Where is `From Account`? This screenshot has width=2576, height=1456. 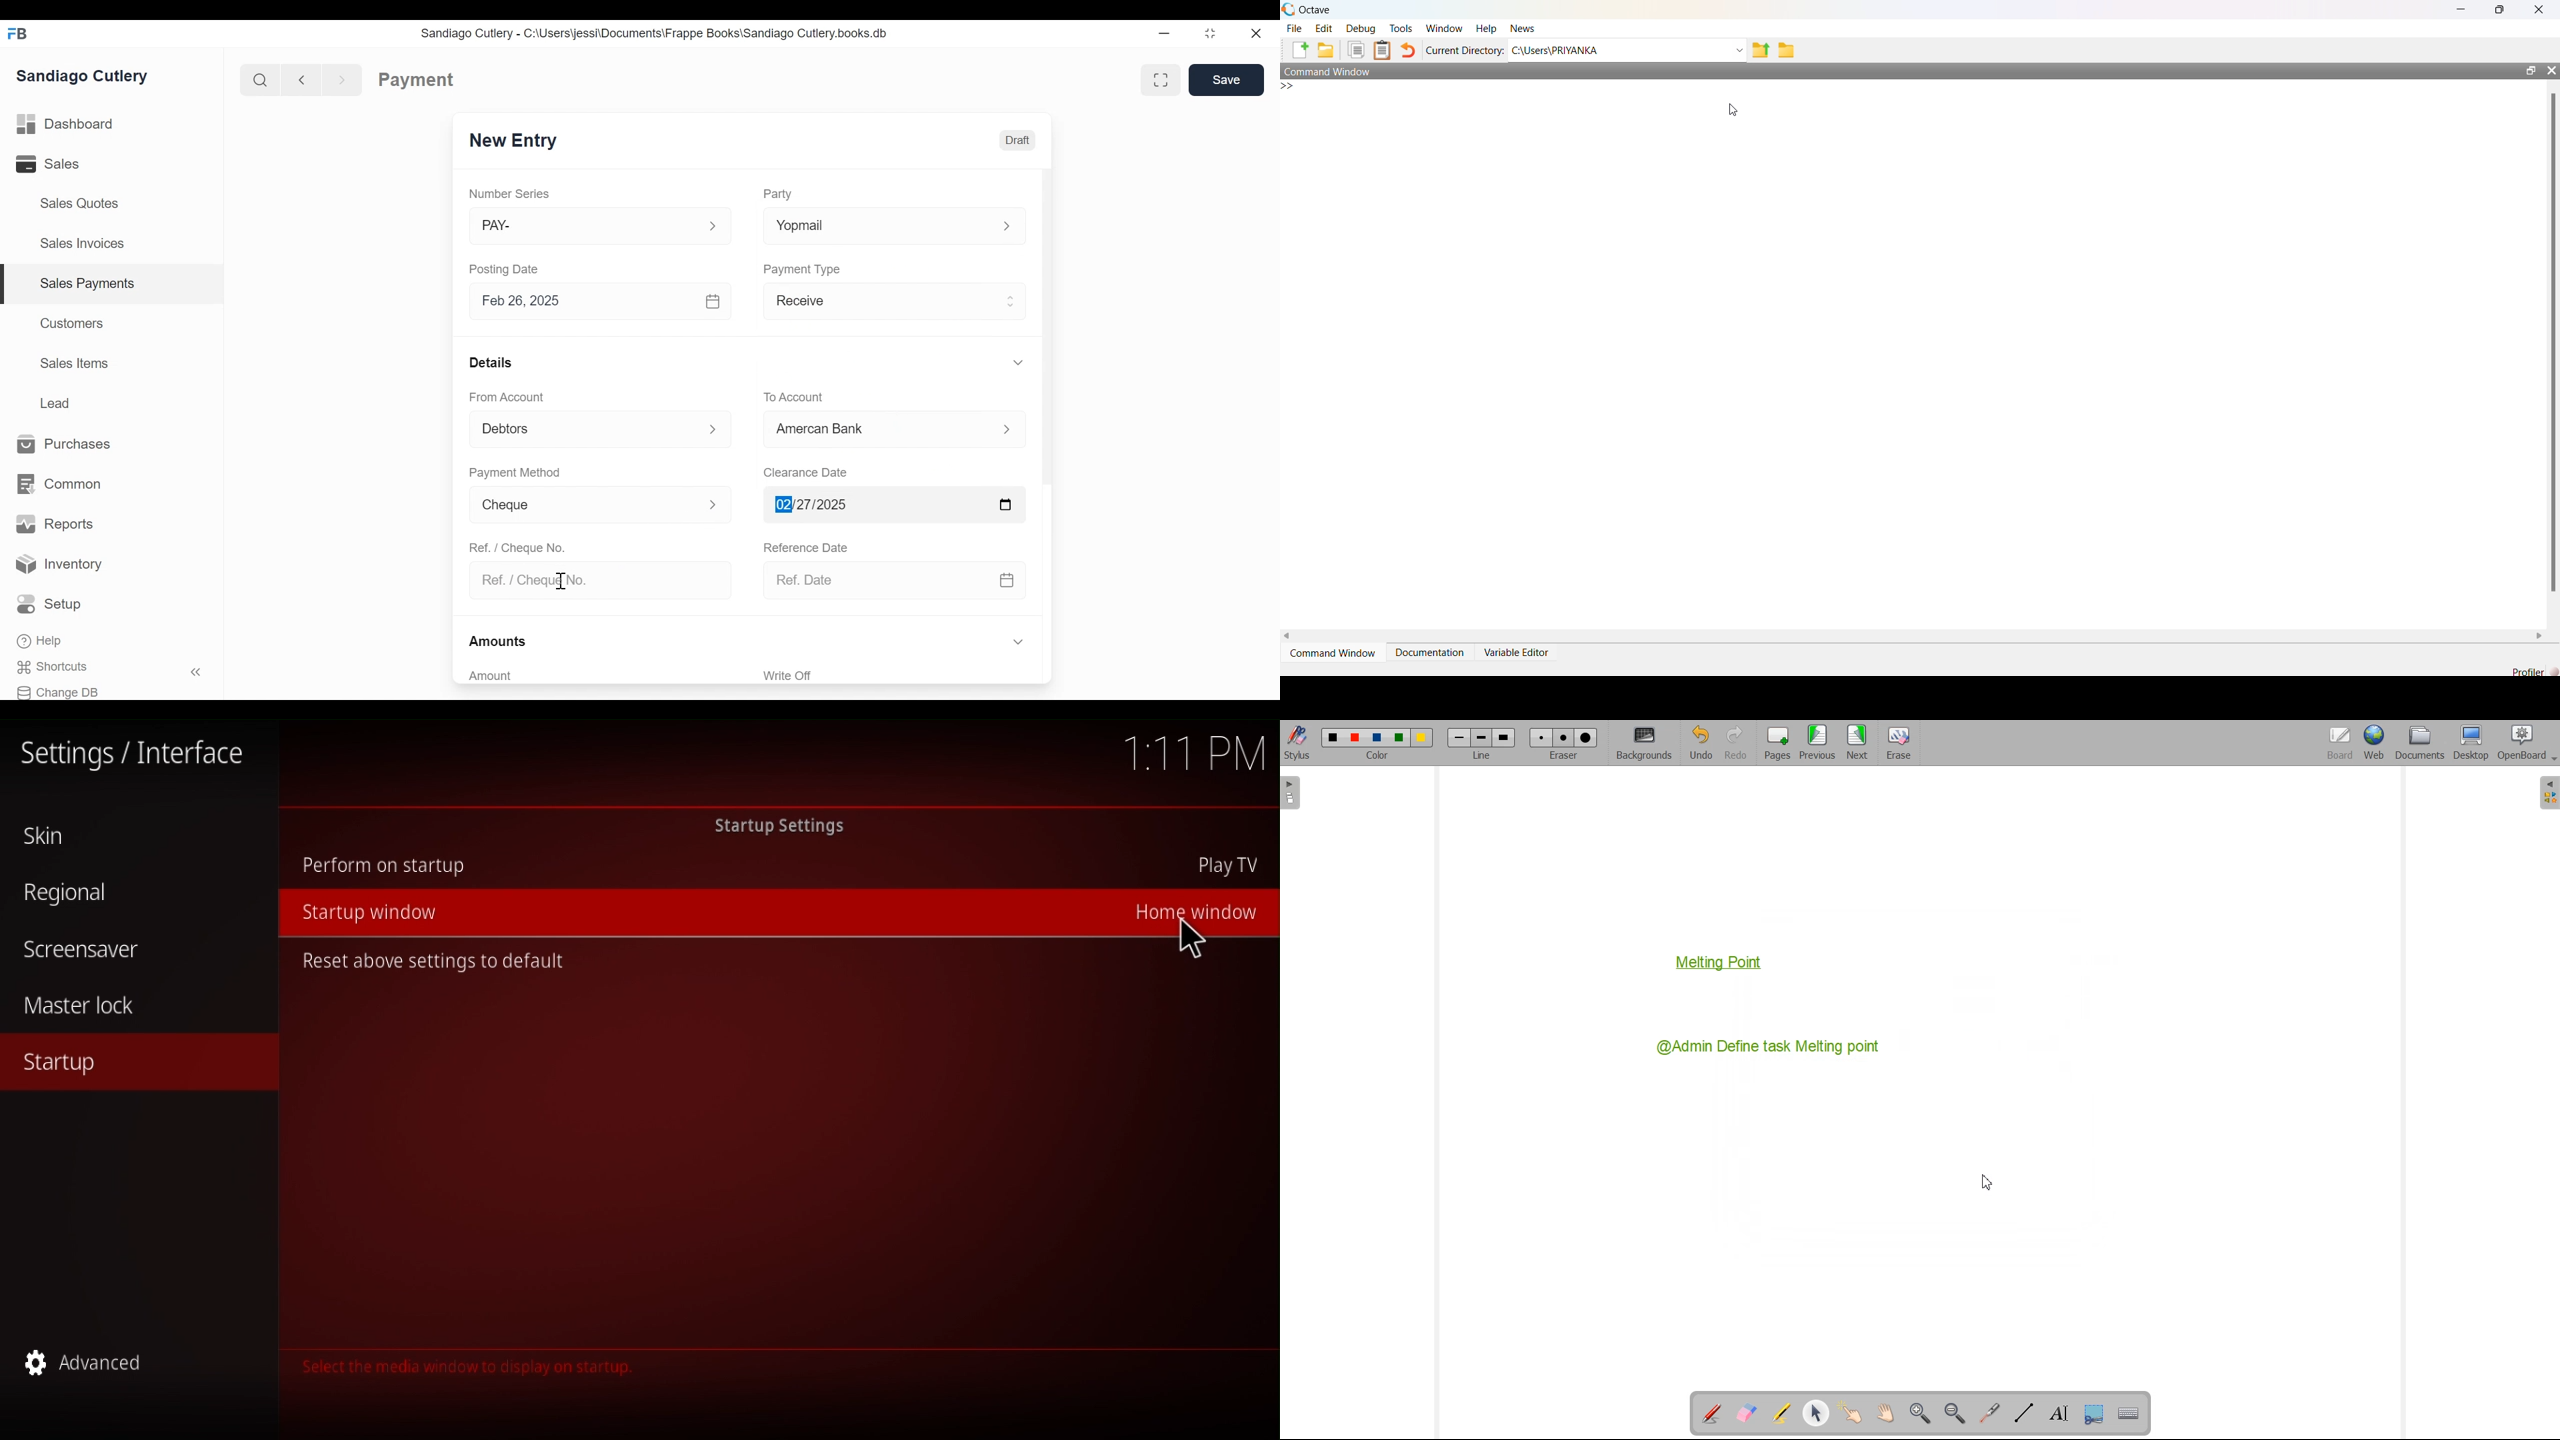
From Account is located at coordinates (508, 397).